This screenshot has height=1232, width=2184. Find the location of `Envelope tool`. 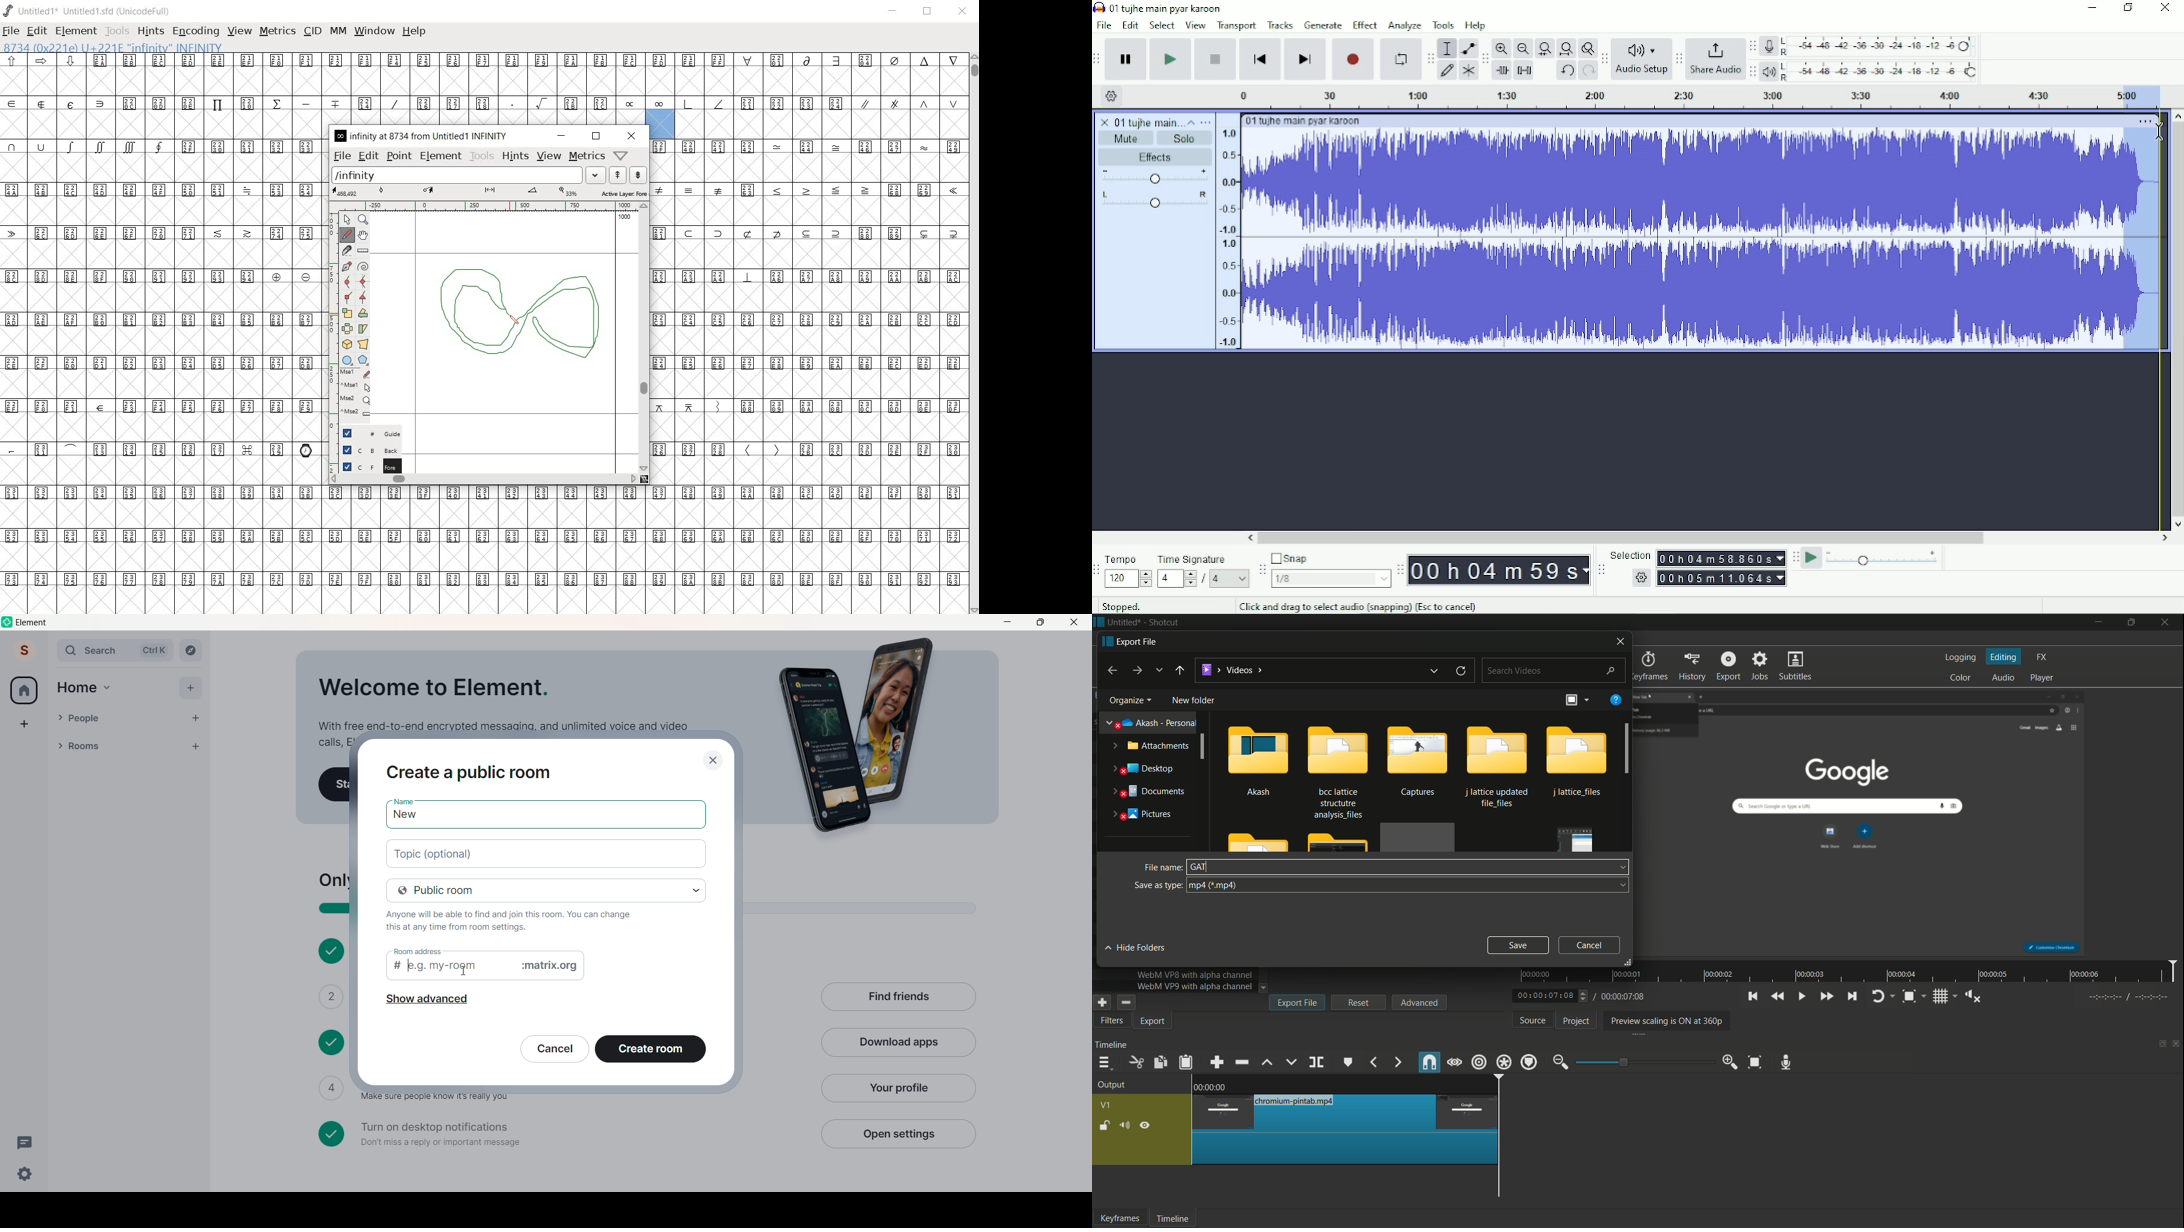

Envelope tool is located at coordinates (1468, 49).